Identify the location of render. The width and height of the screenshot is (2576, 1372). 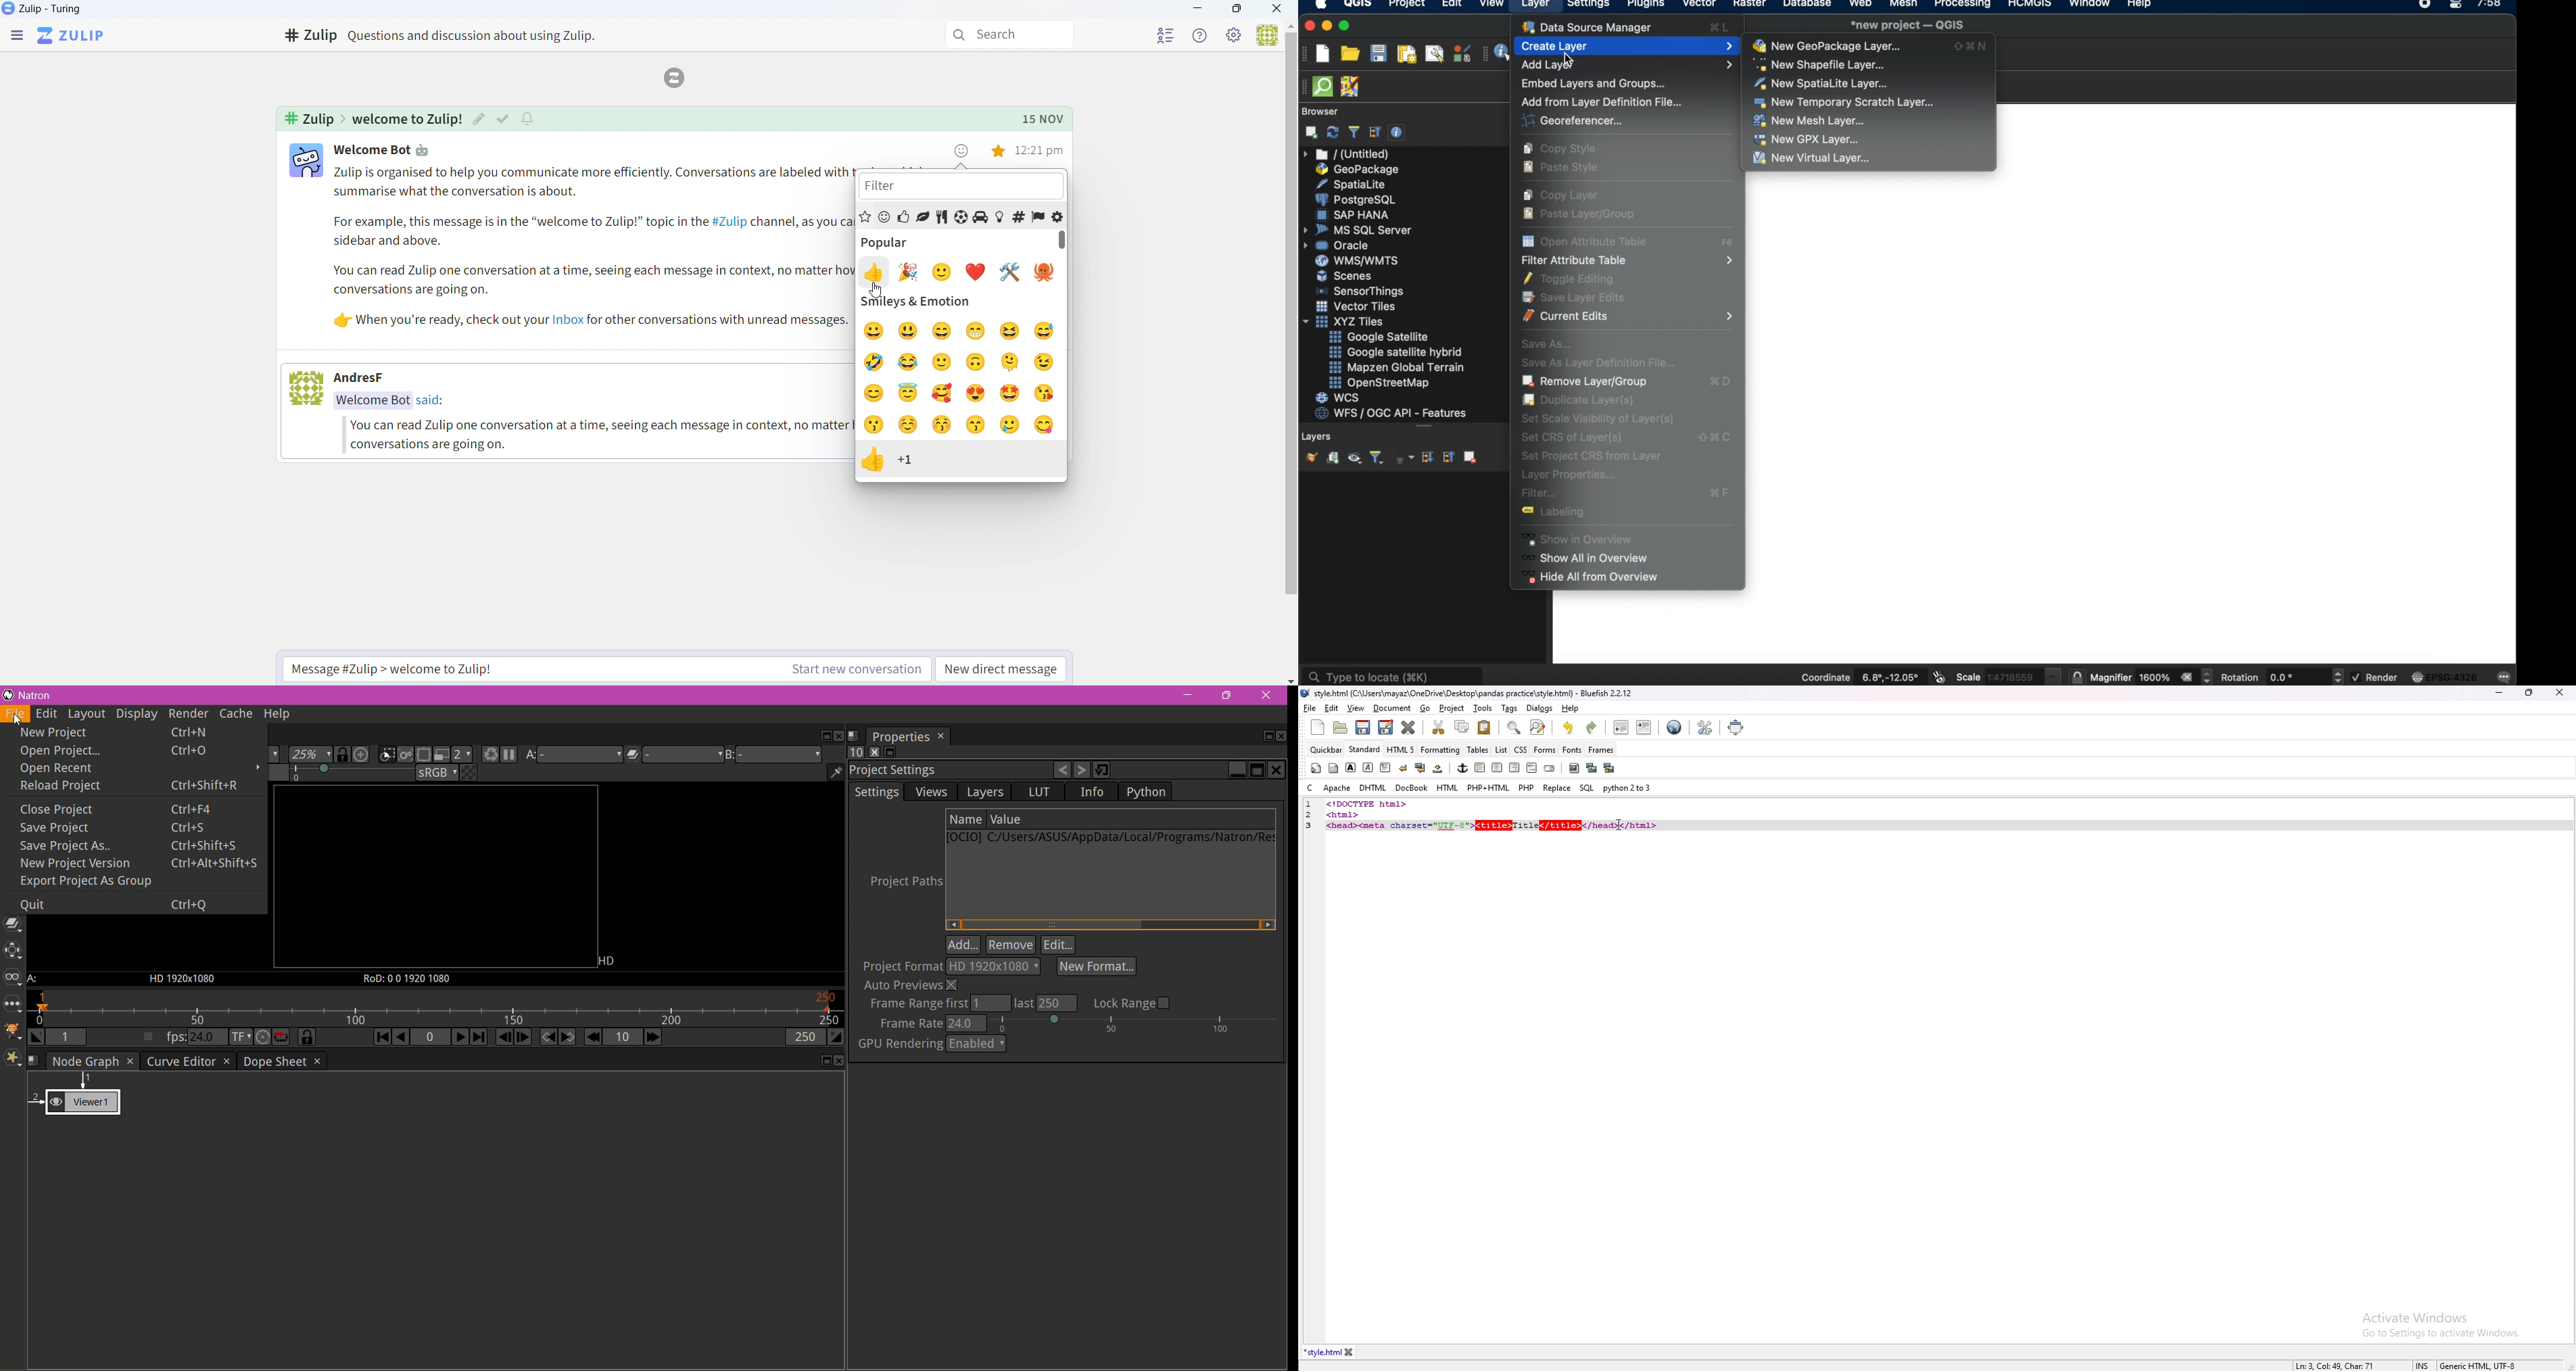
(2377, 678).